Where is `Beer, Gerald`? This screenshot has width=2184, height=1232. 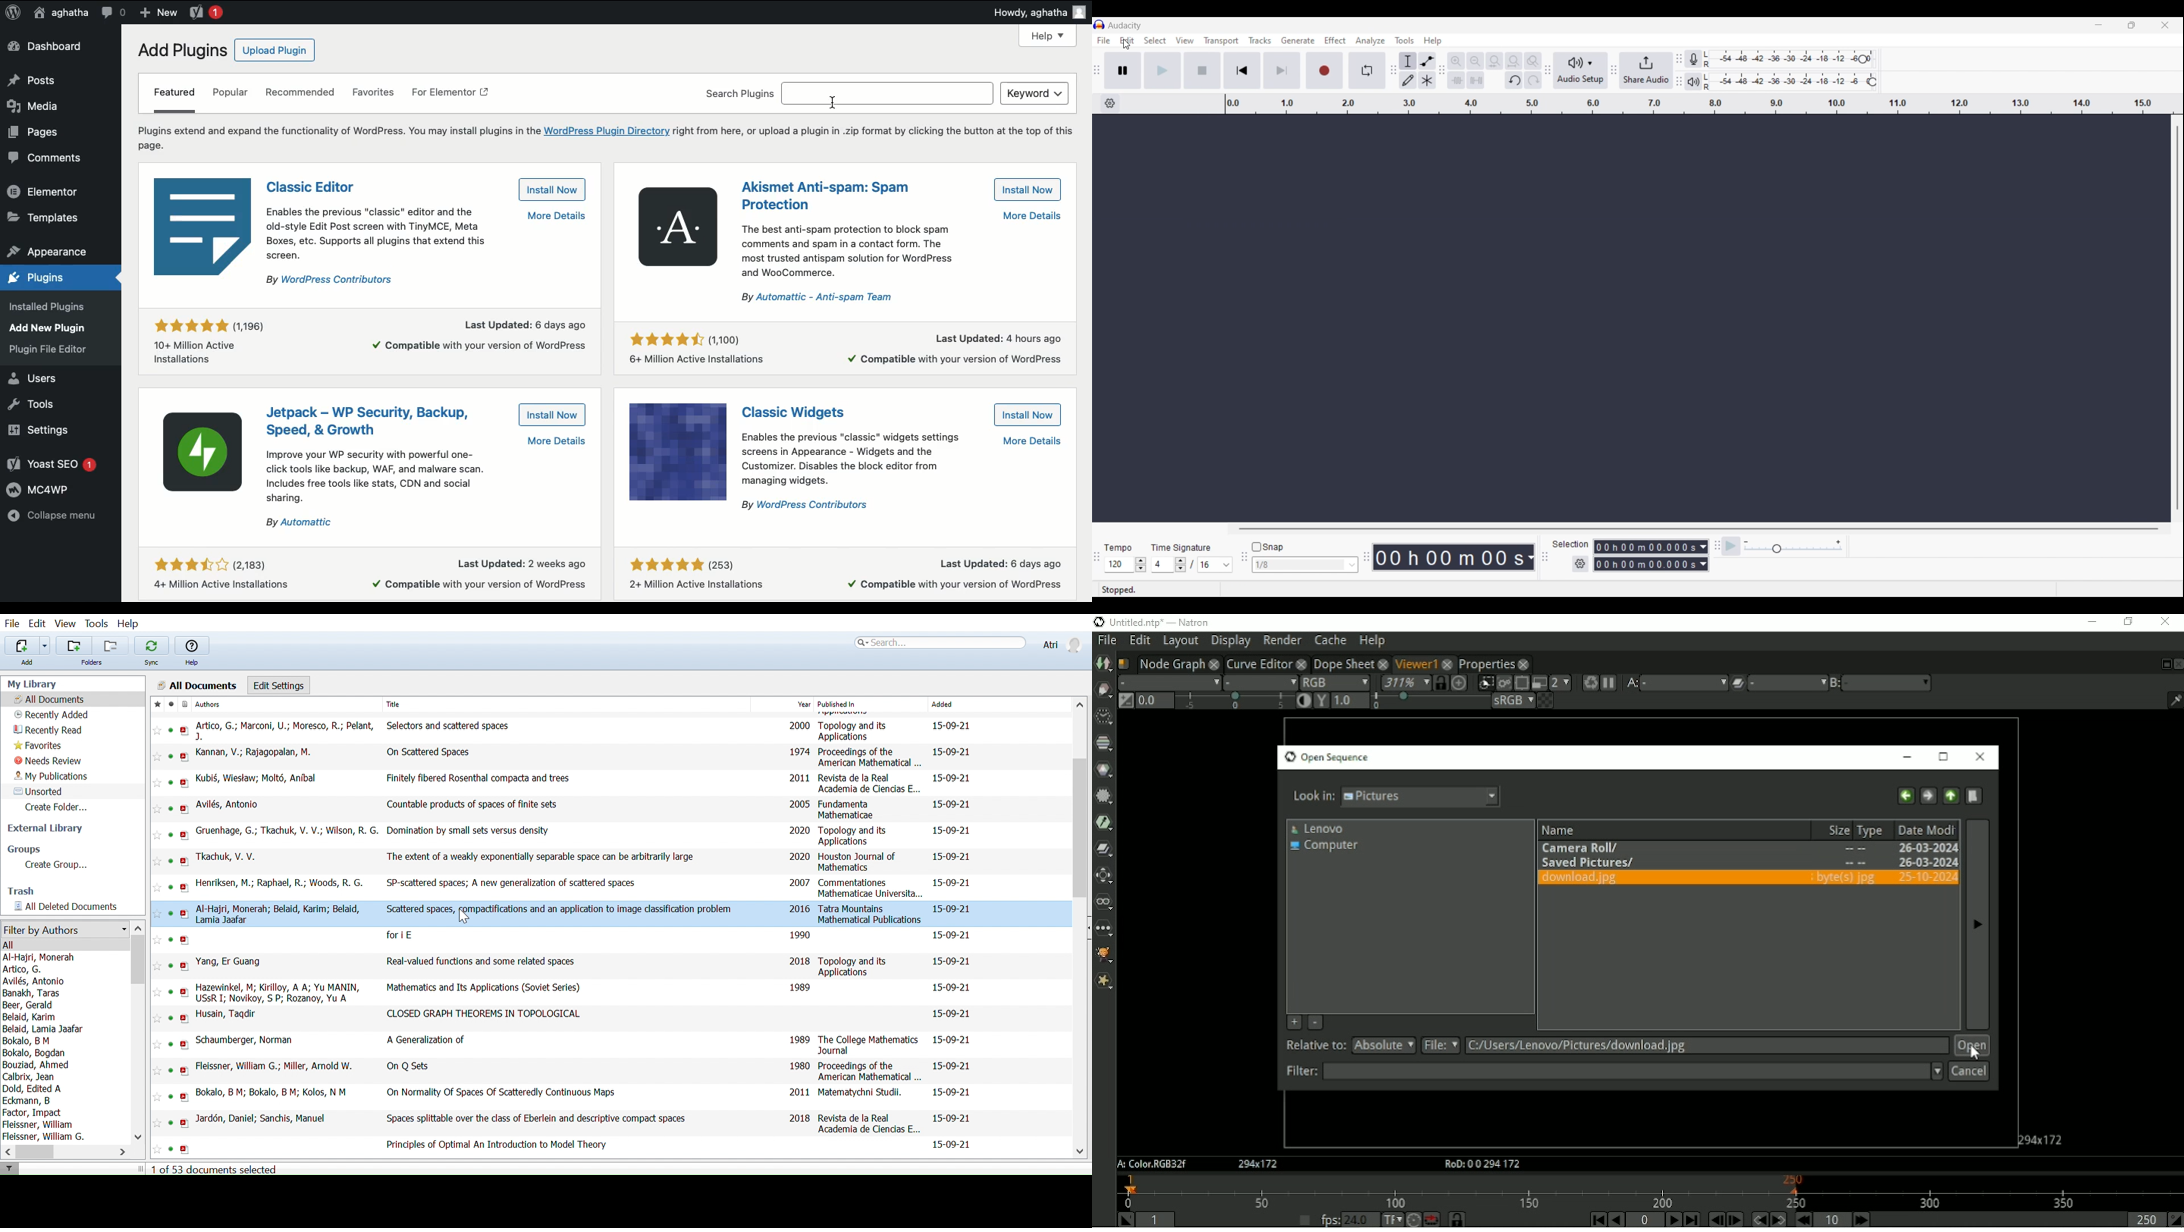
Beer, Gerald is located at coordinates (32, 1006).